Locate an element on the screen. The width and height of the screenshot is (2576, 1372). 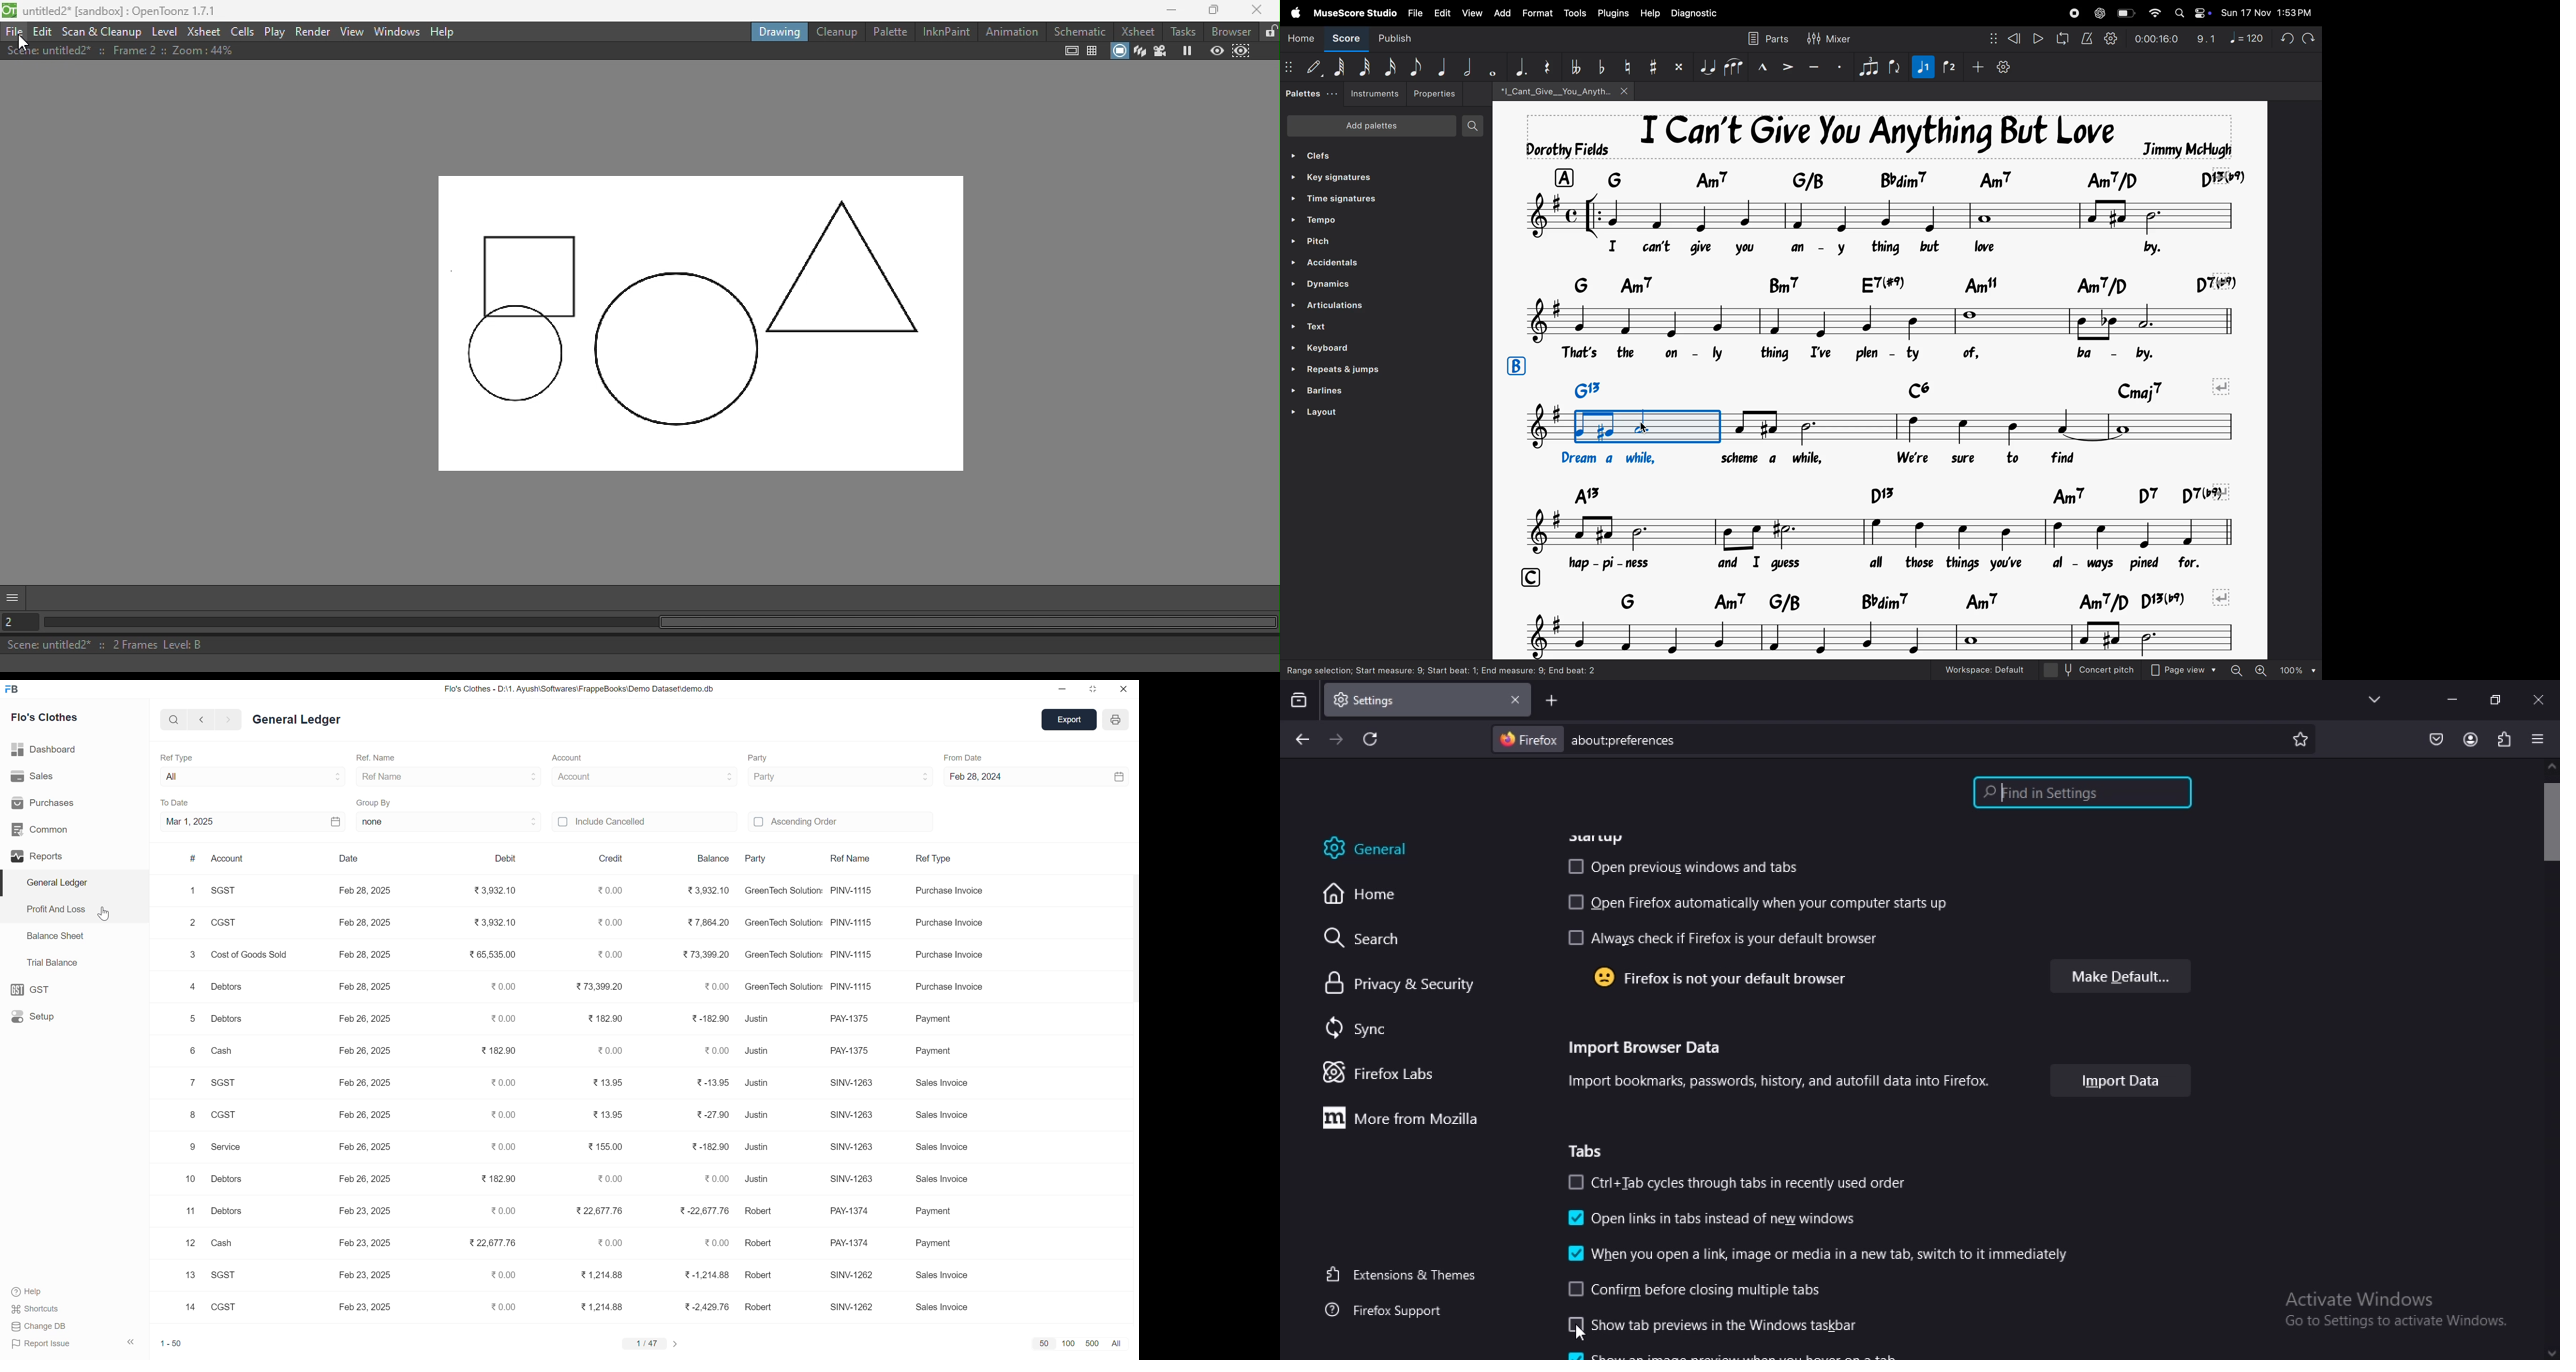
extensions & themes is located at coordinates (1406, 1274).